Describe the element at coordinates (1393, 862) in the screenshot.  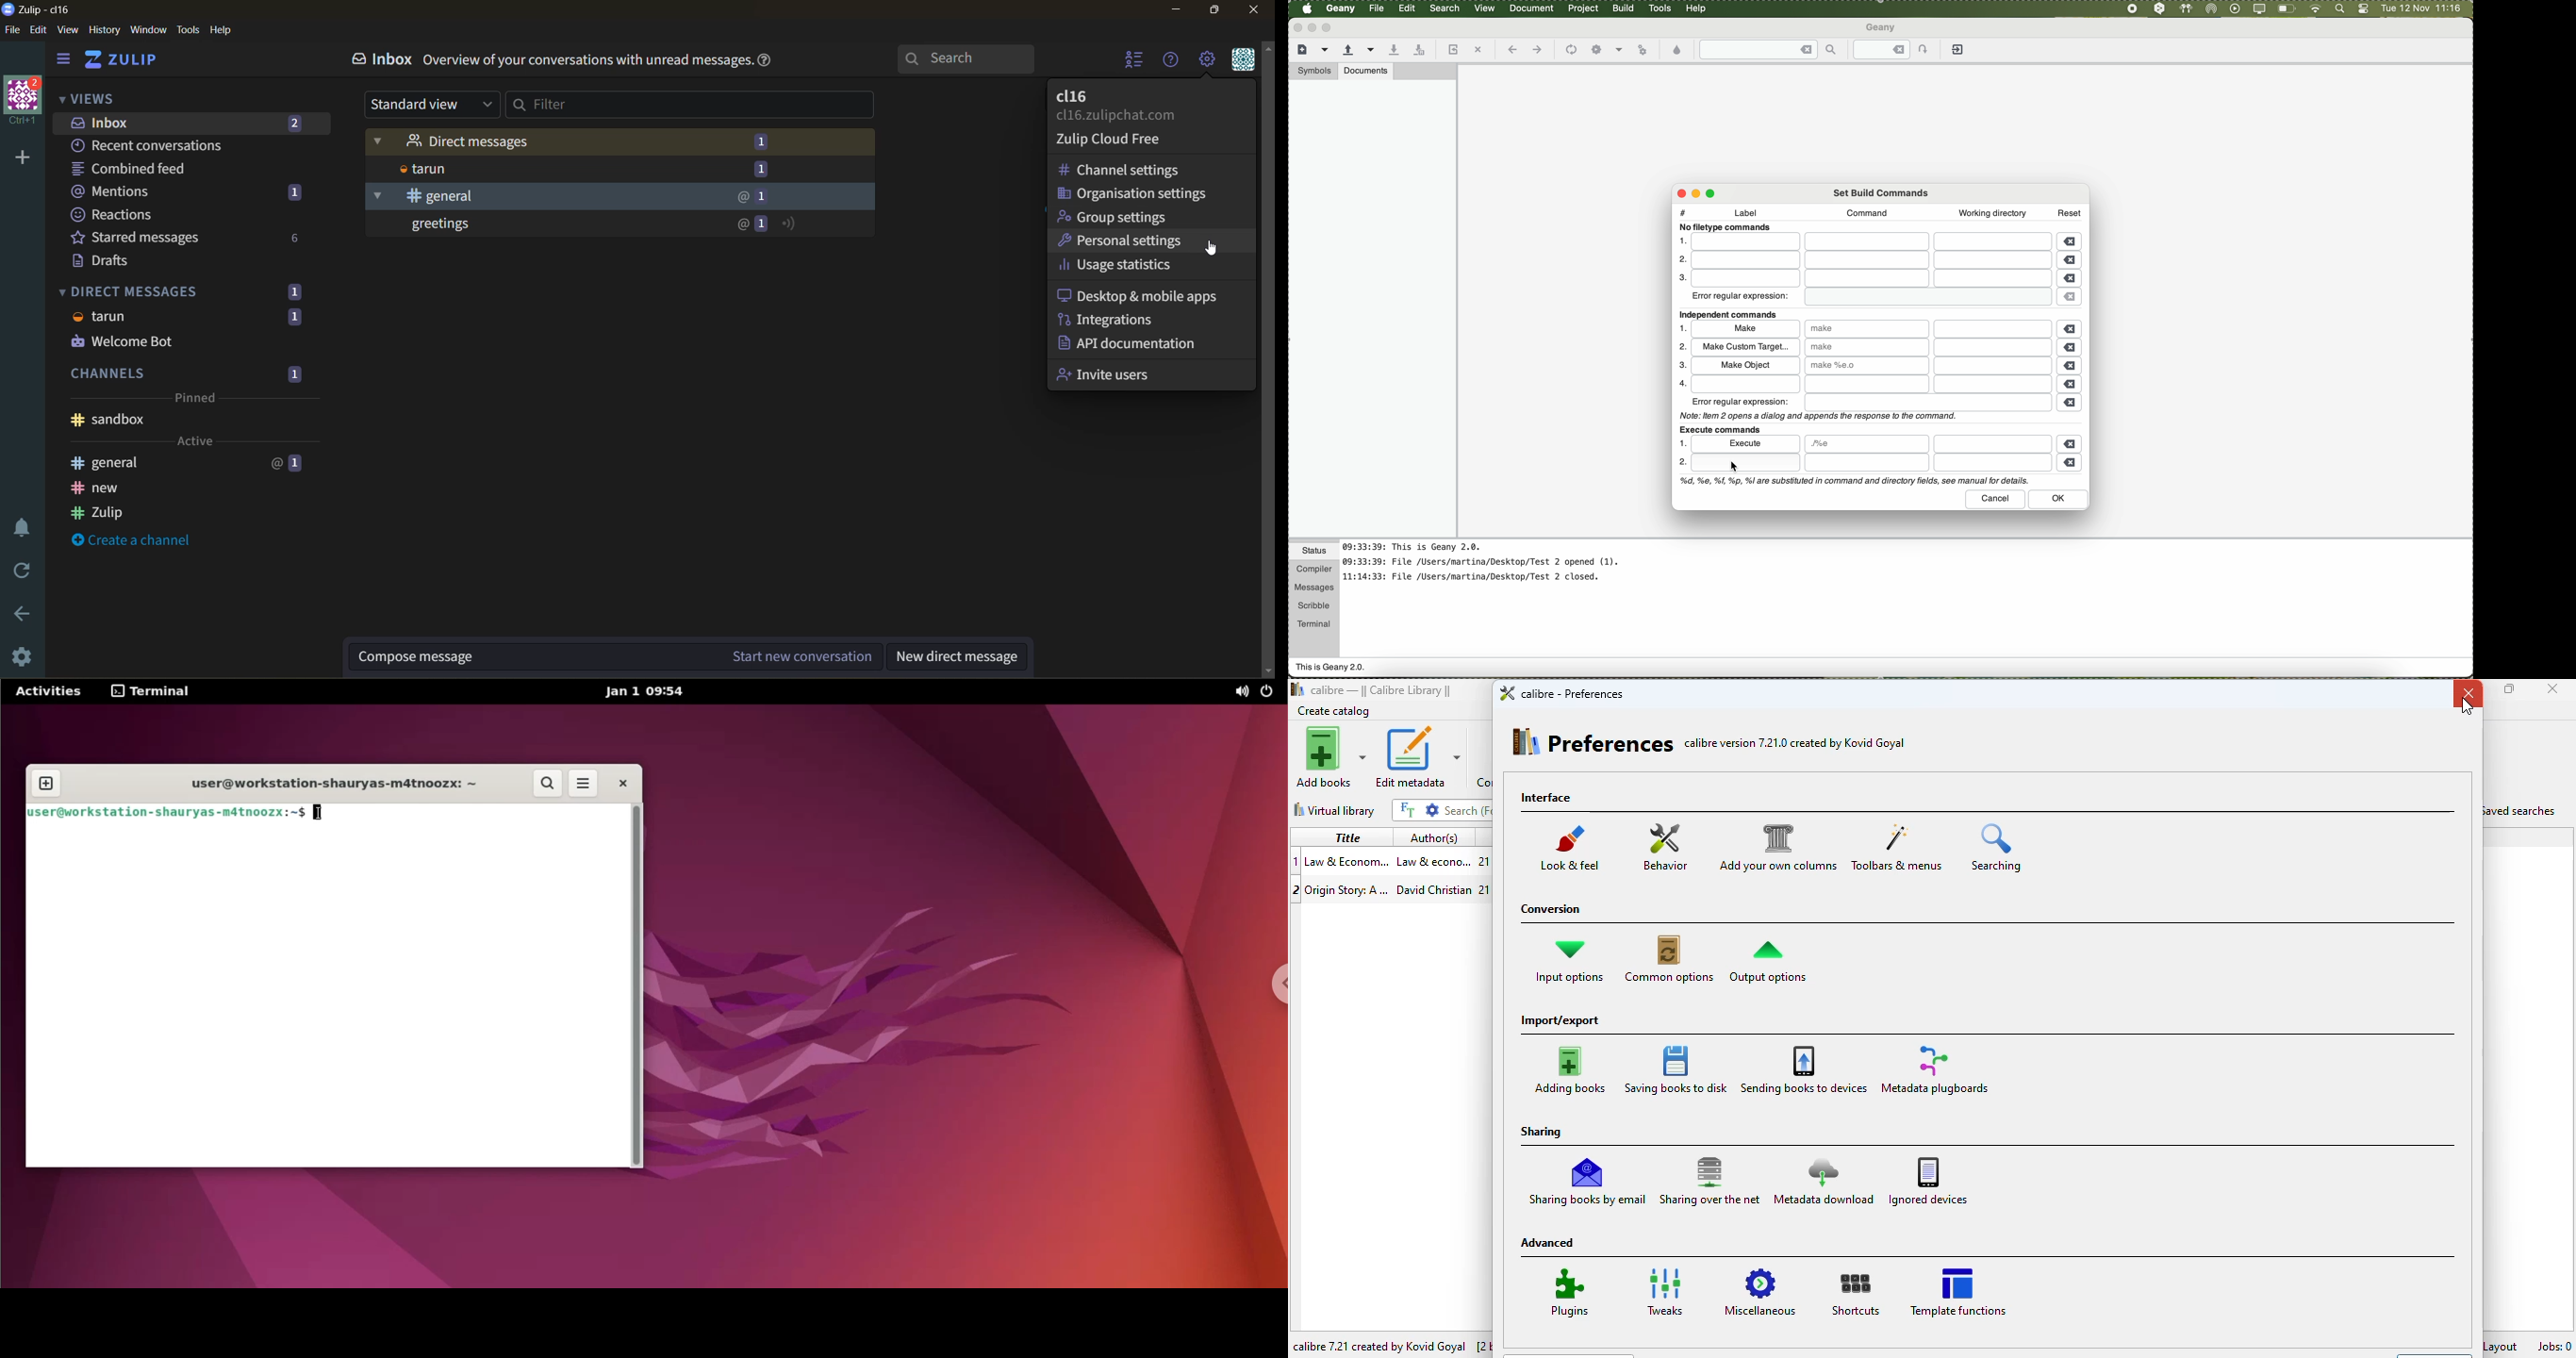
I see `book 1` at that location.